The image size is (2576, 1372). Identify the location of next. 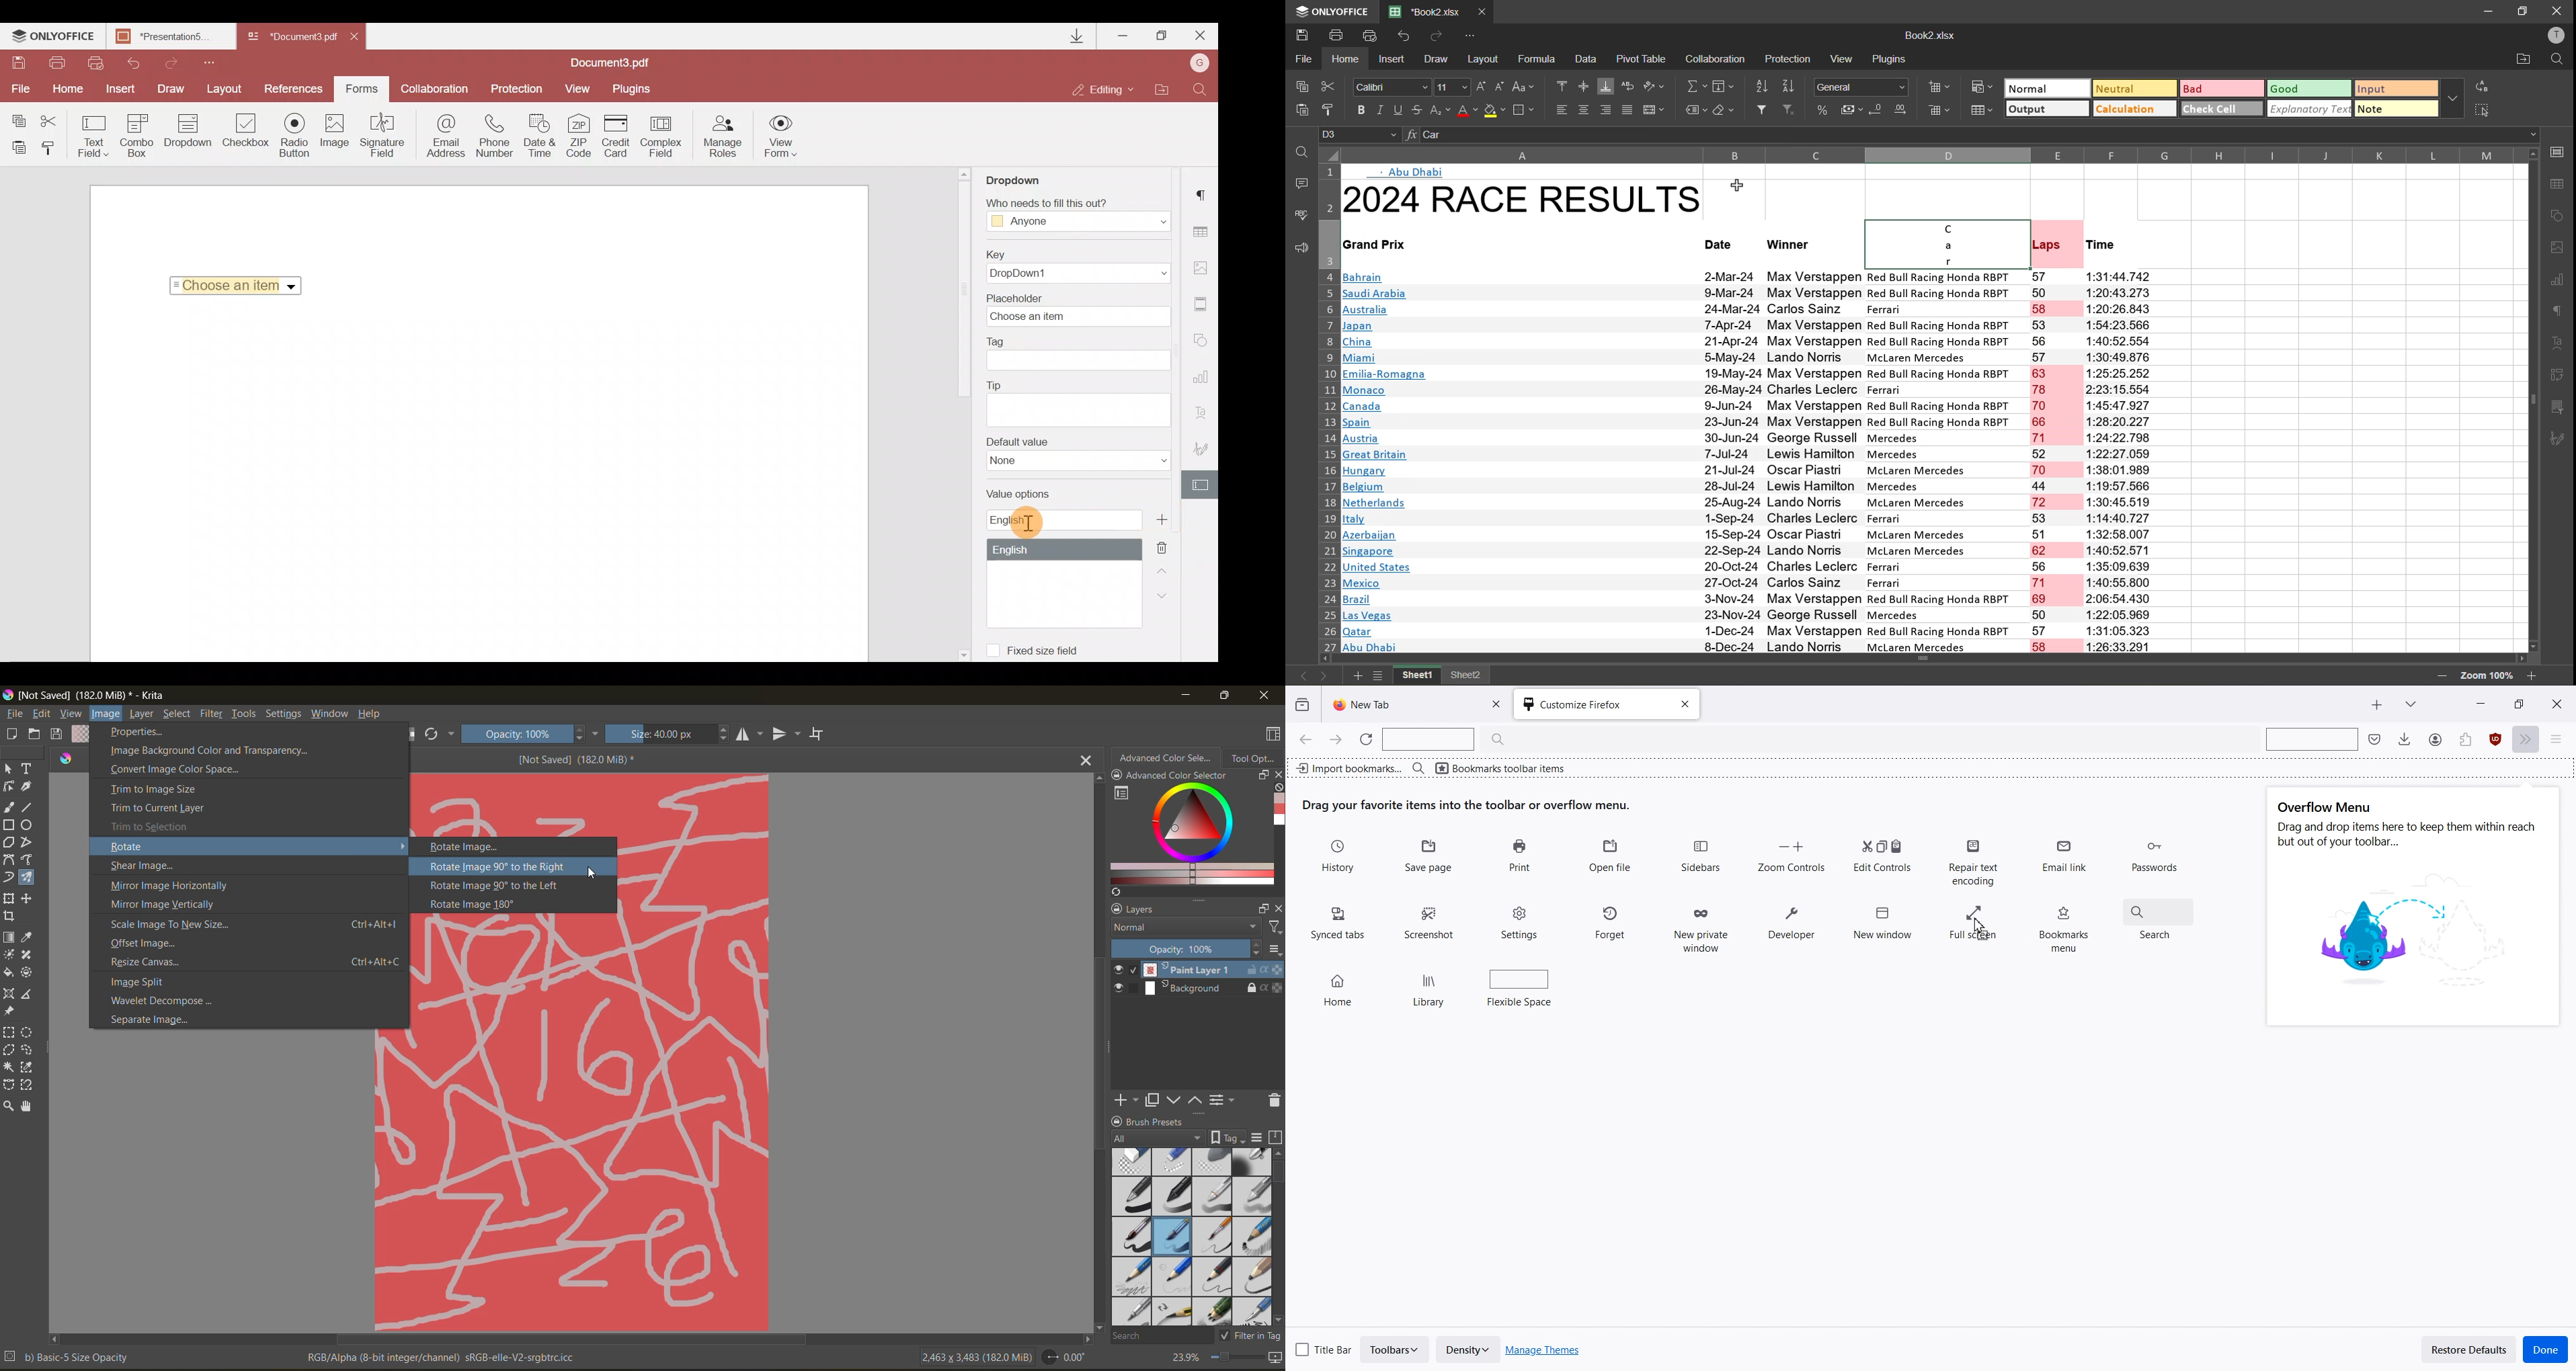
(1323, 675).